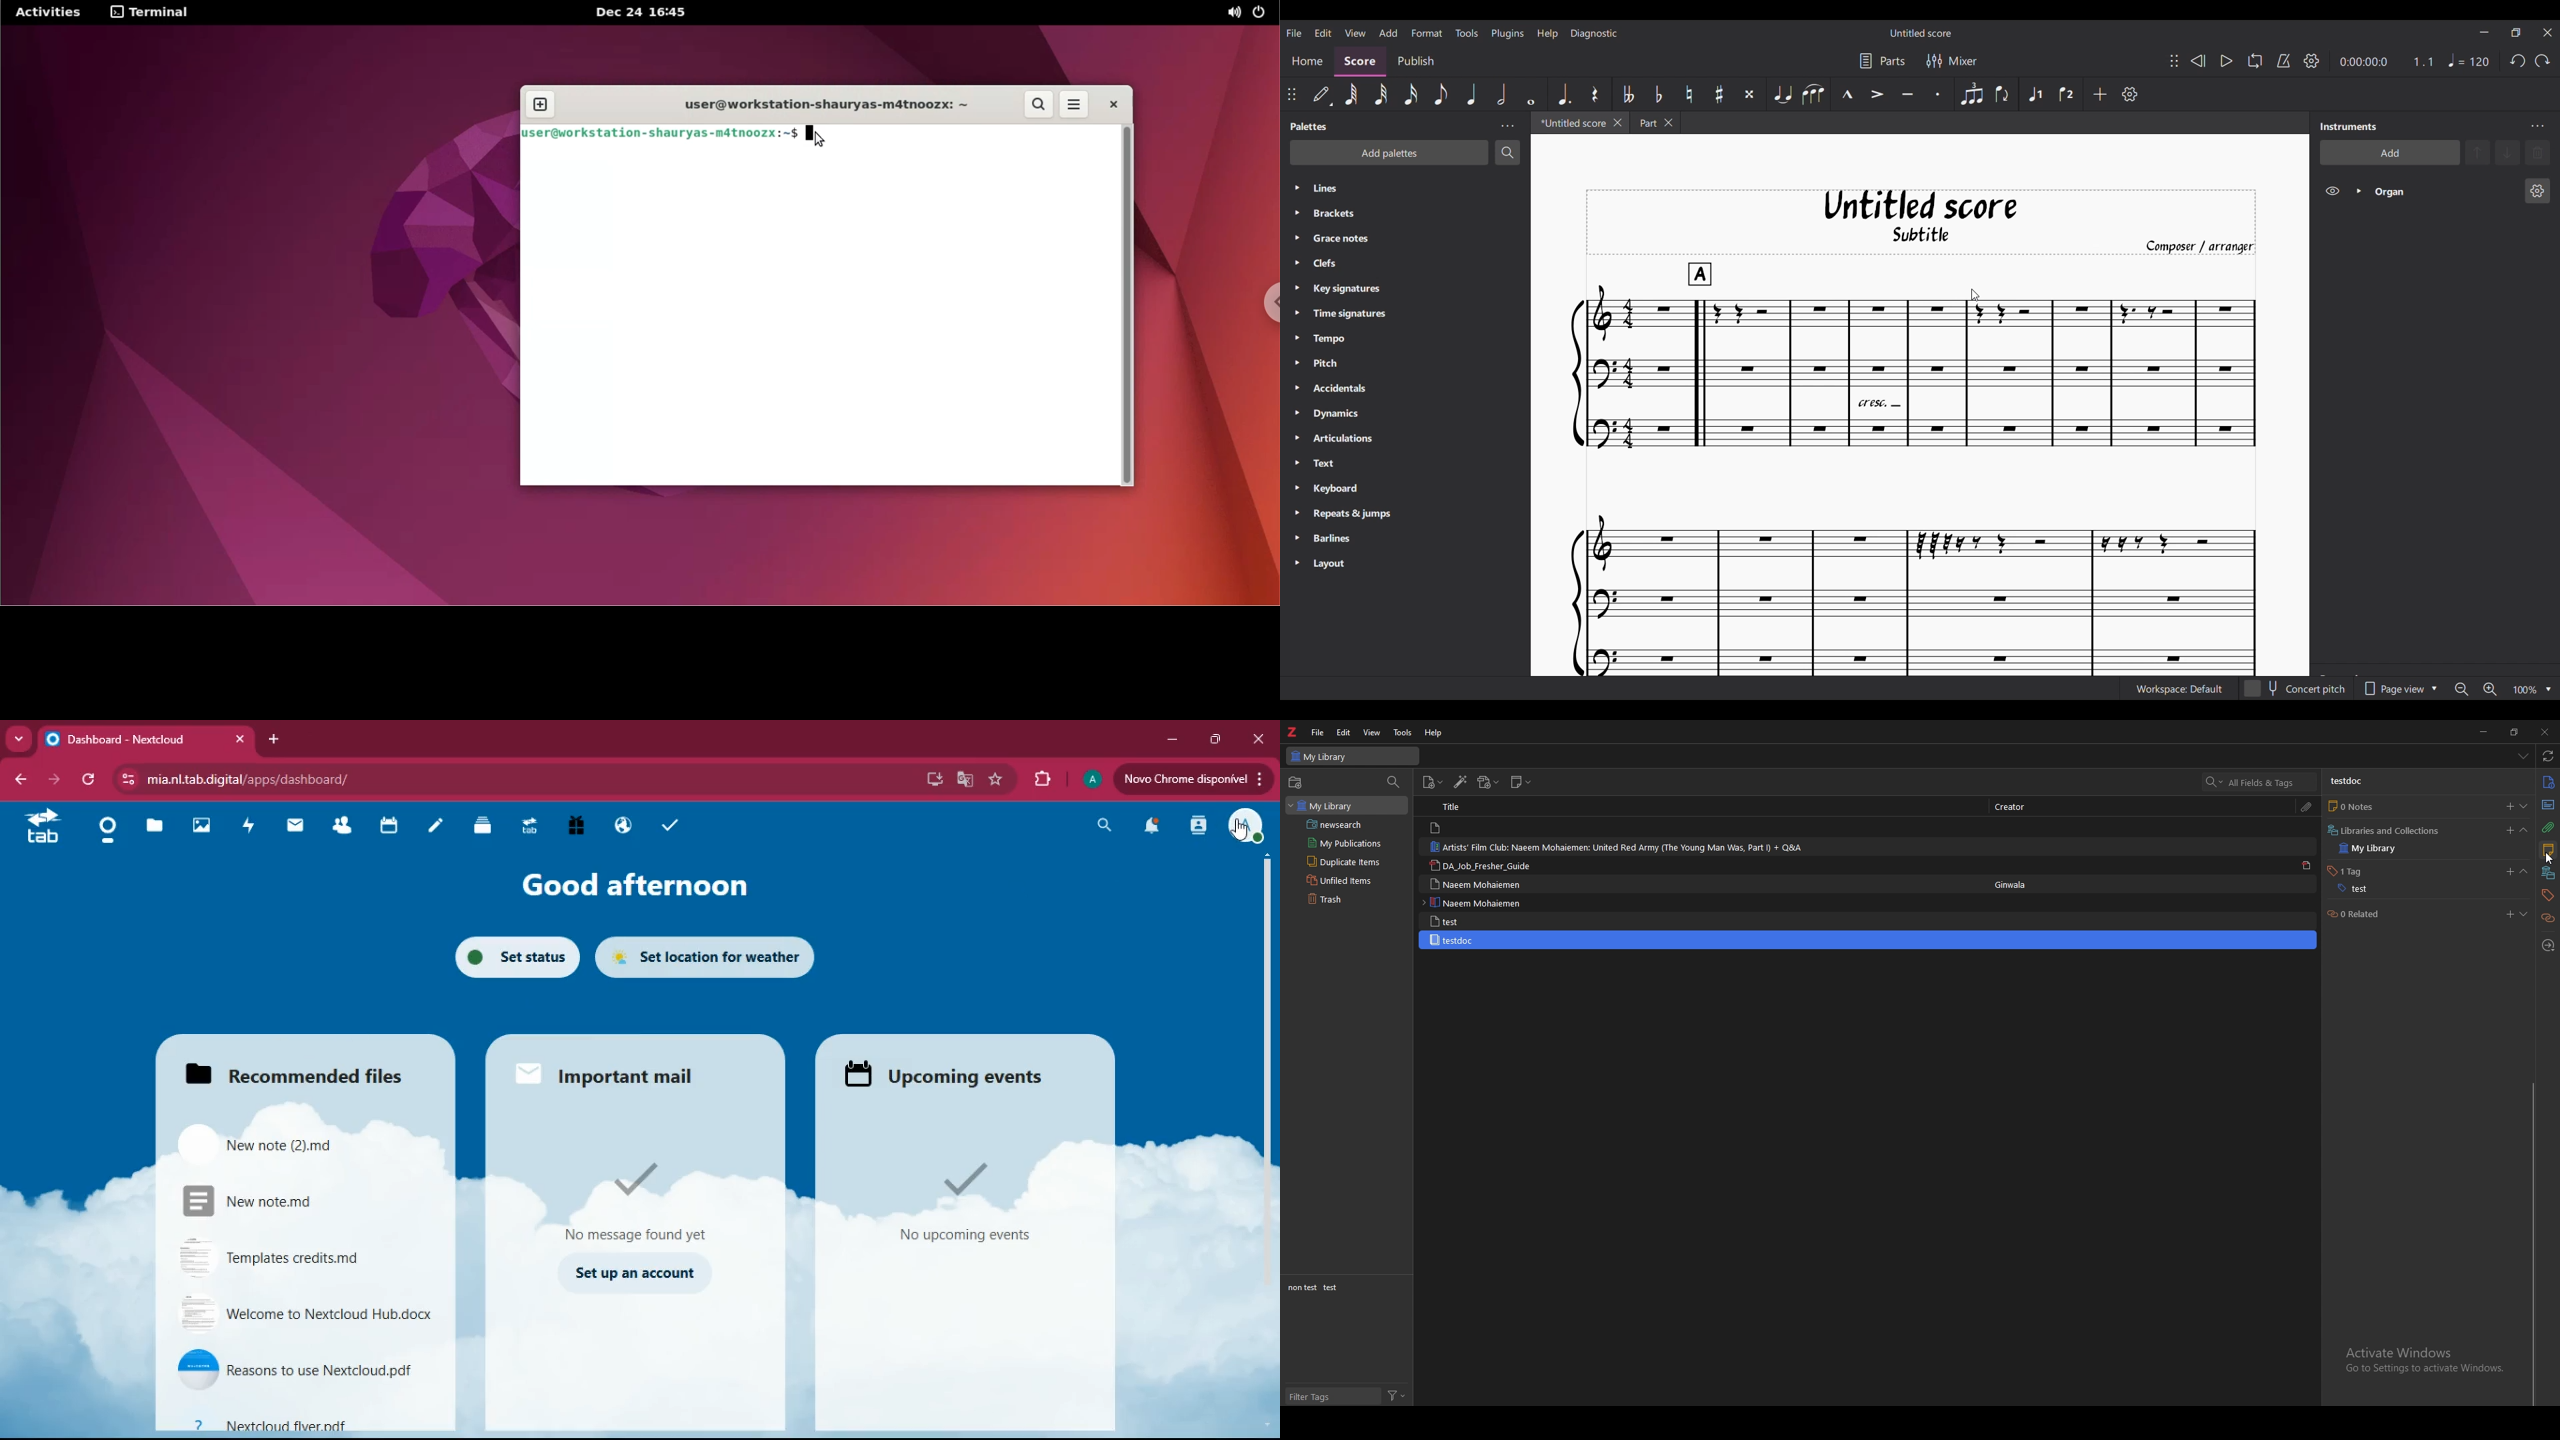 The height and width of the screenshot is (1456, 2576). Describe the element at coordinates (2547, 858) in the screenshot. I see `cursor` at that location.